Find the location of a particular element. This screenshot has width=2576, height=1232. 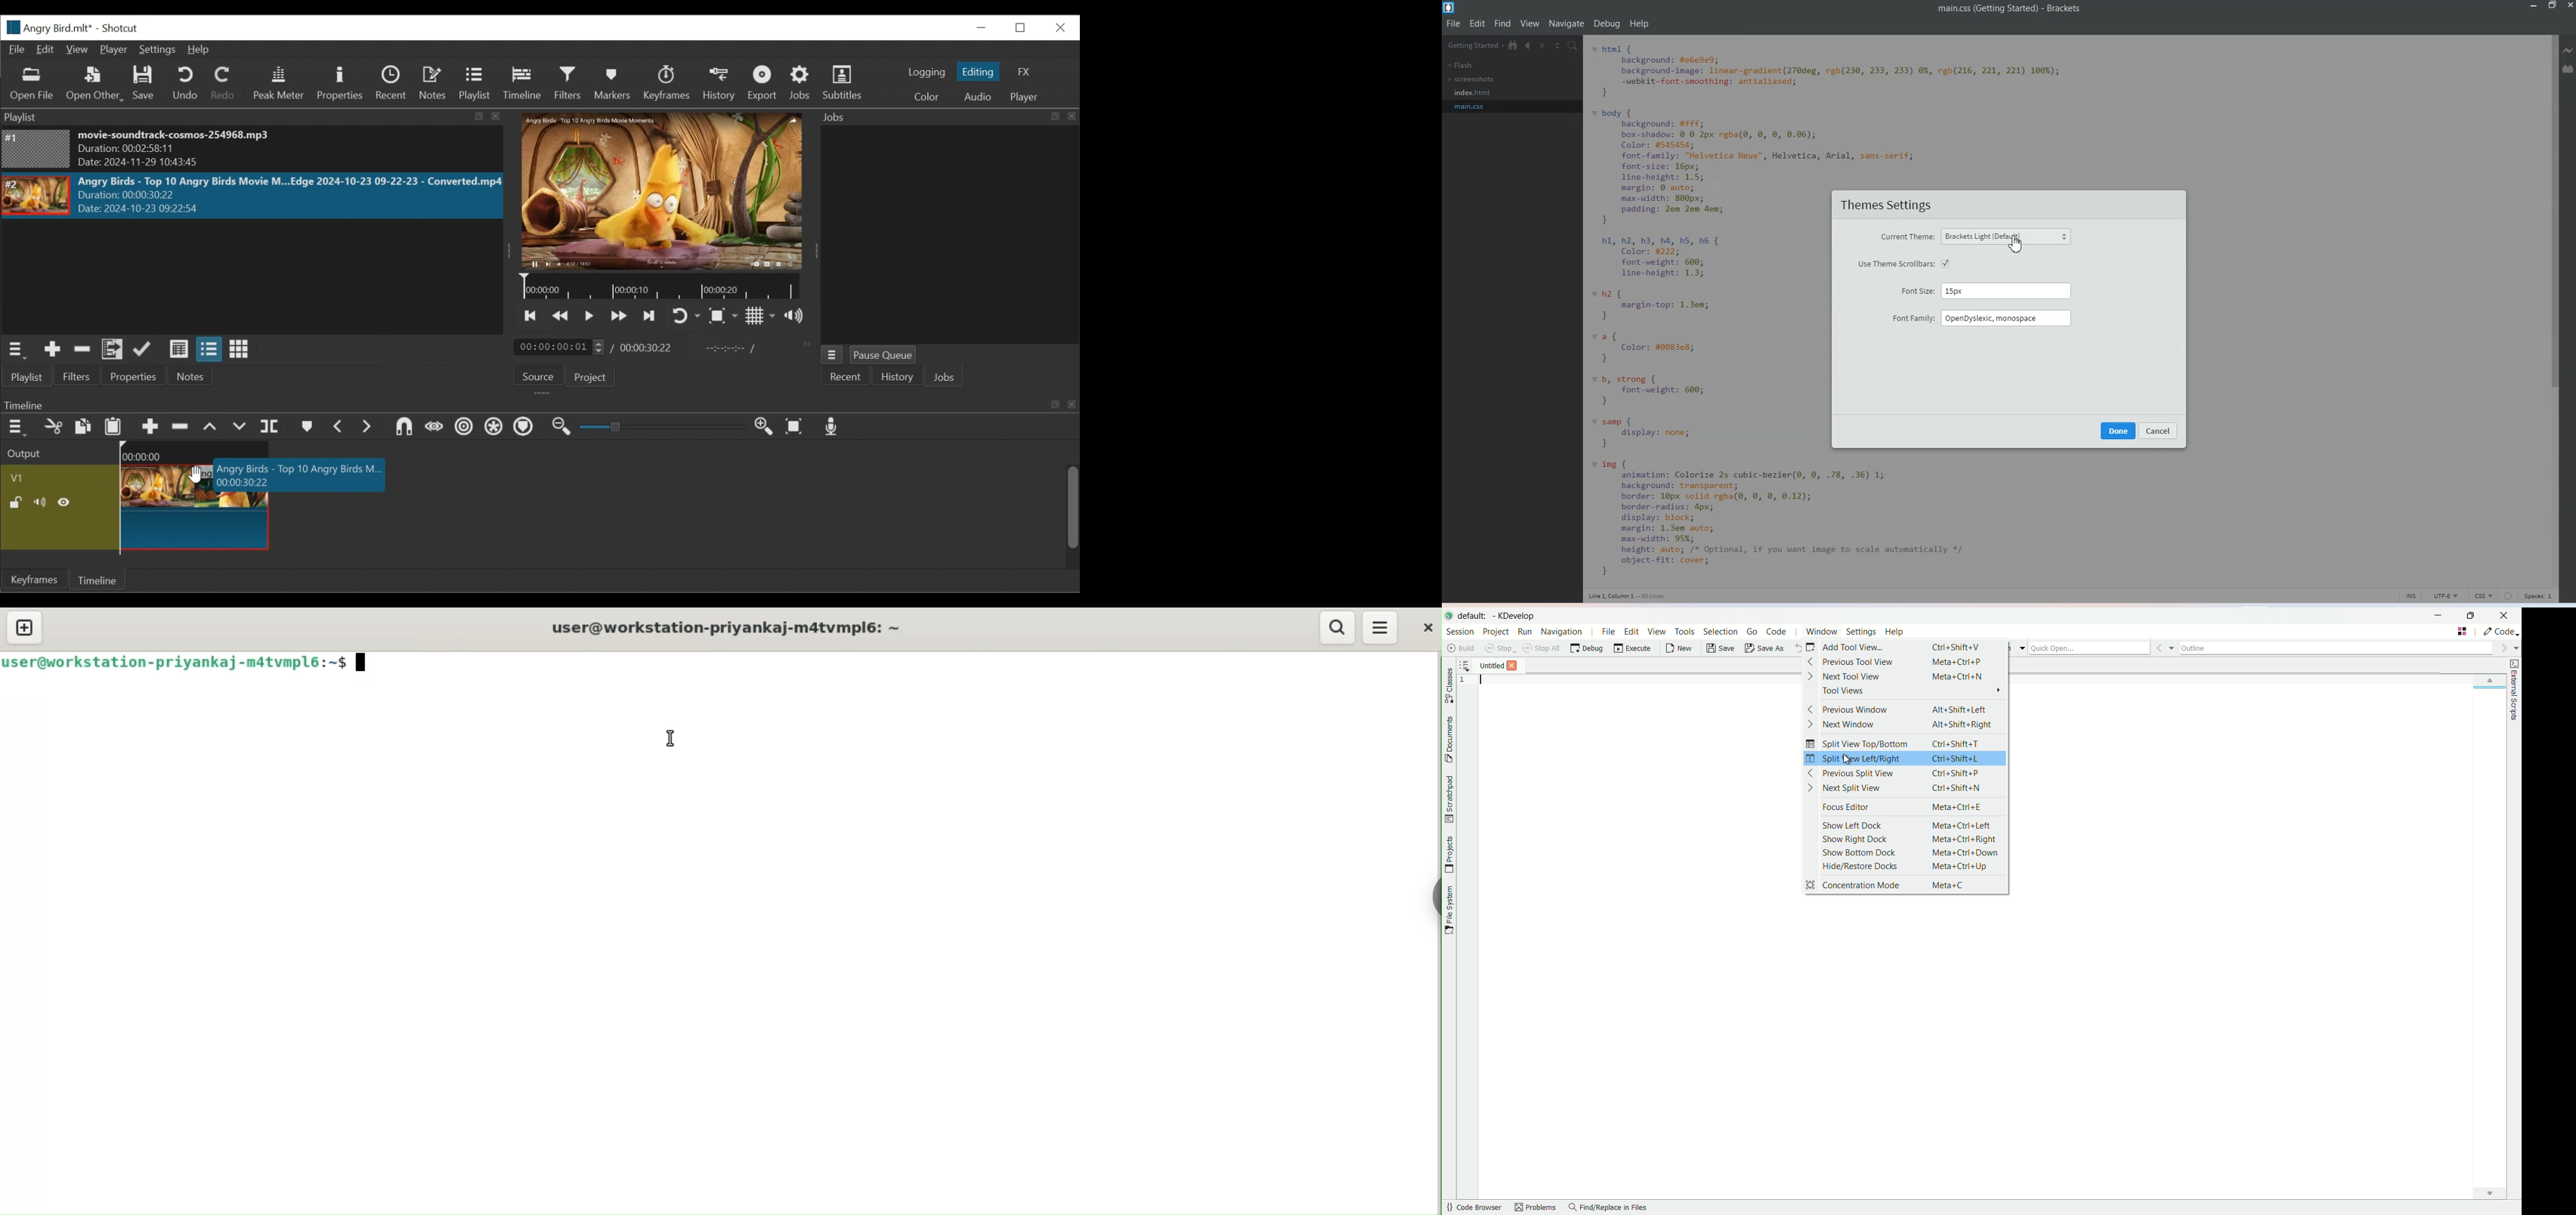

View is located at coordinates (1529, 24).